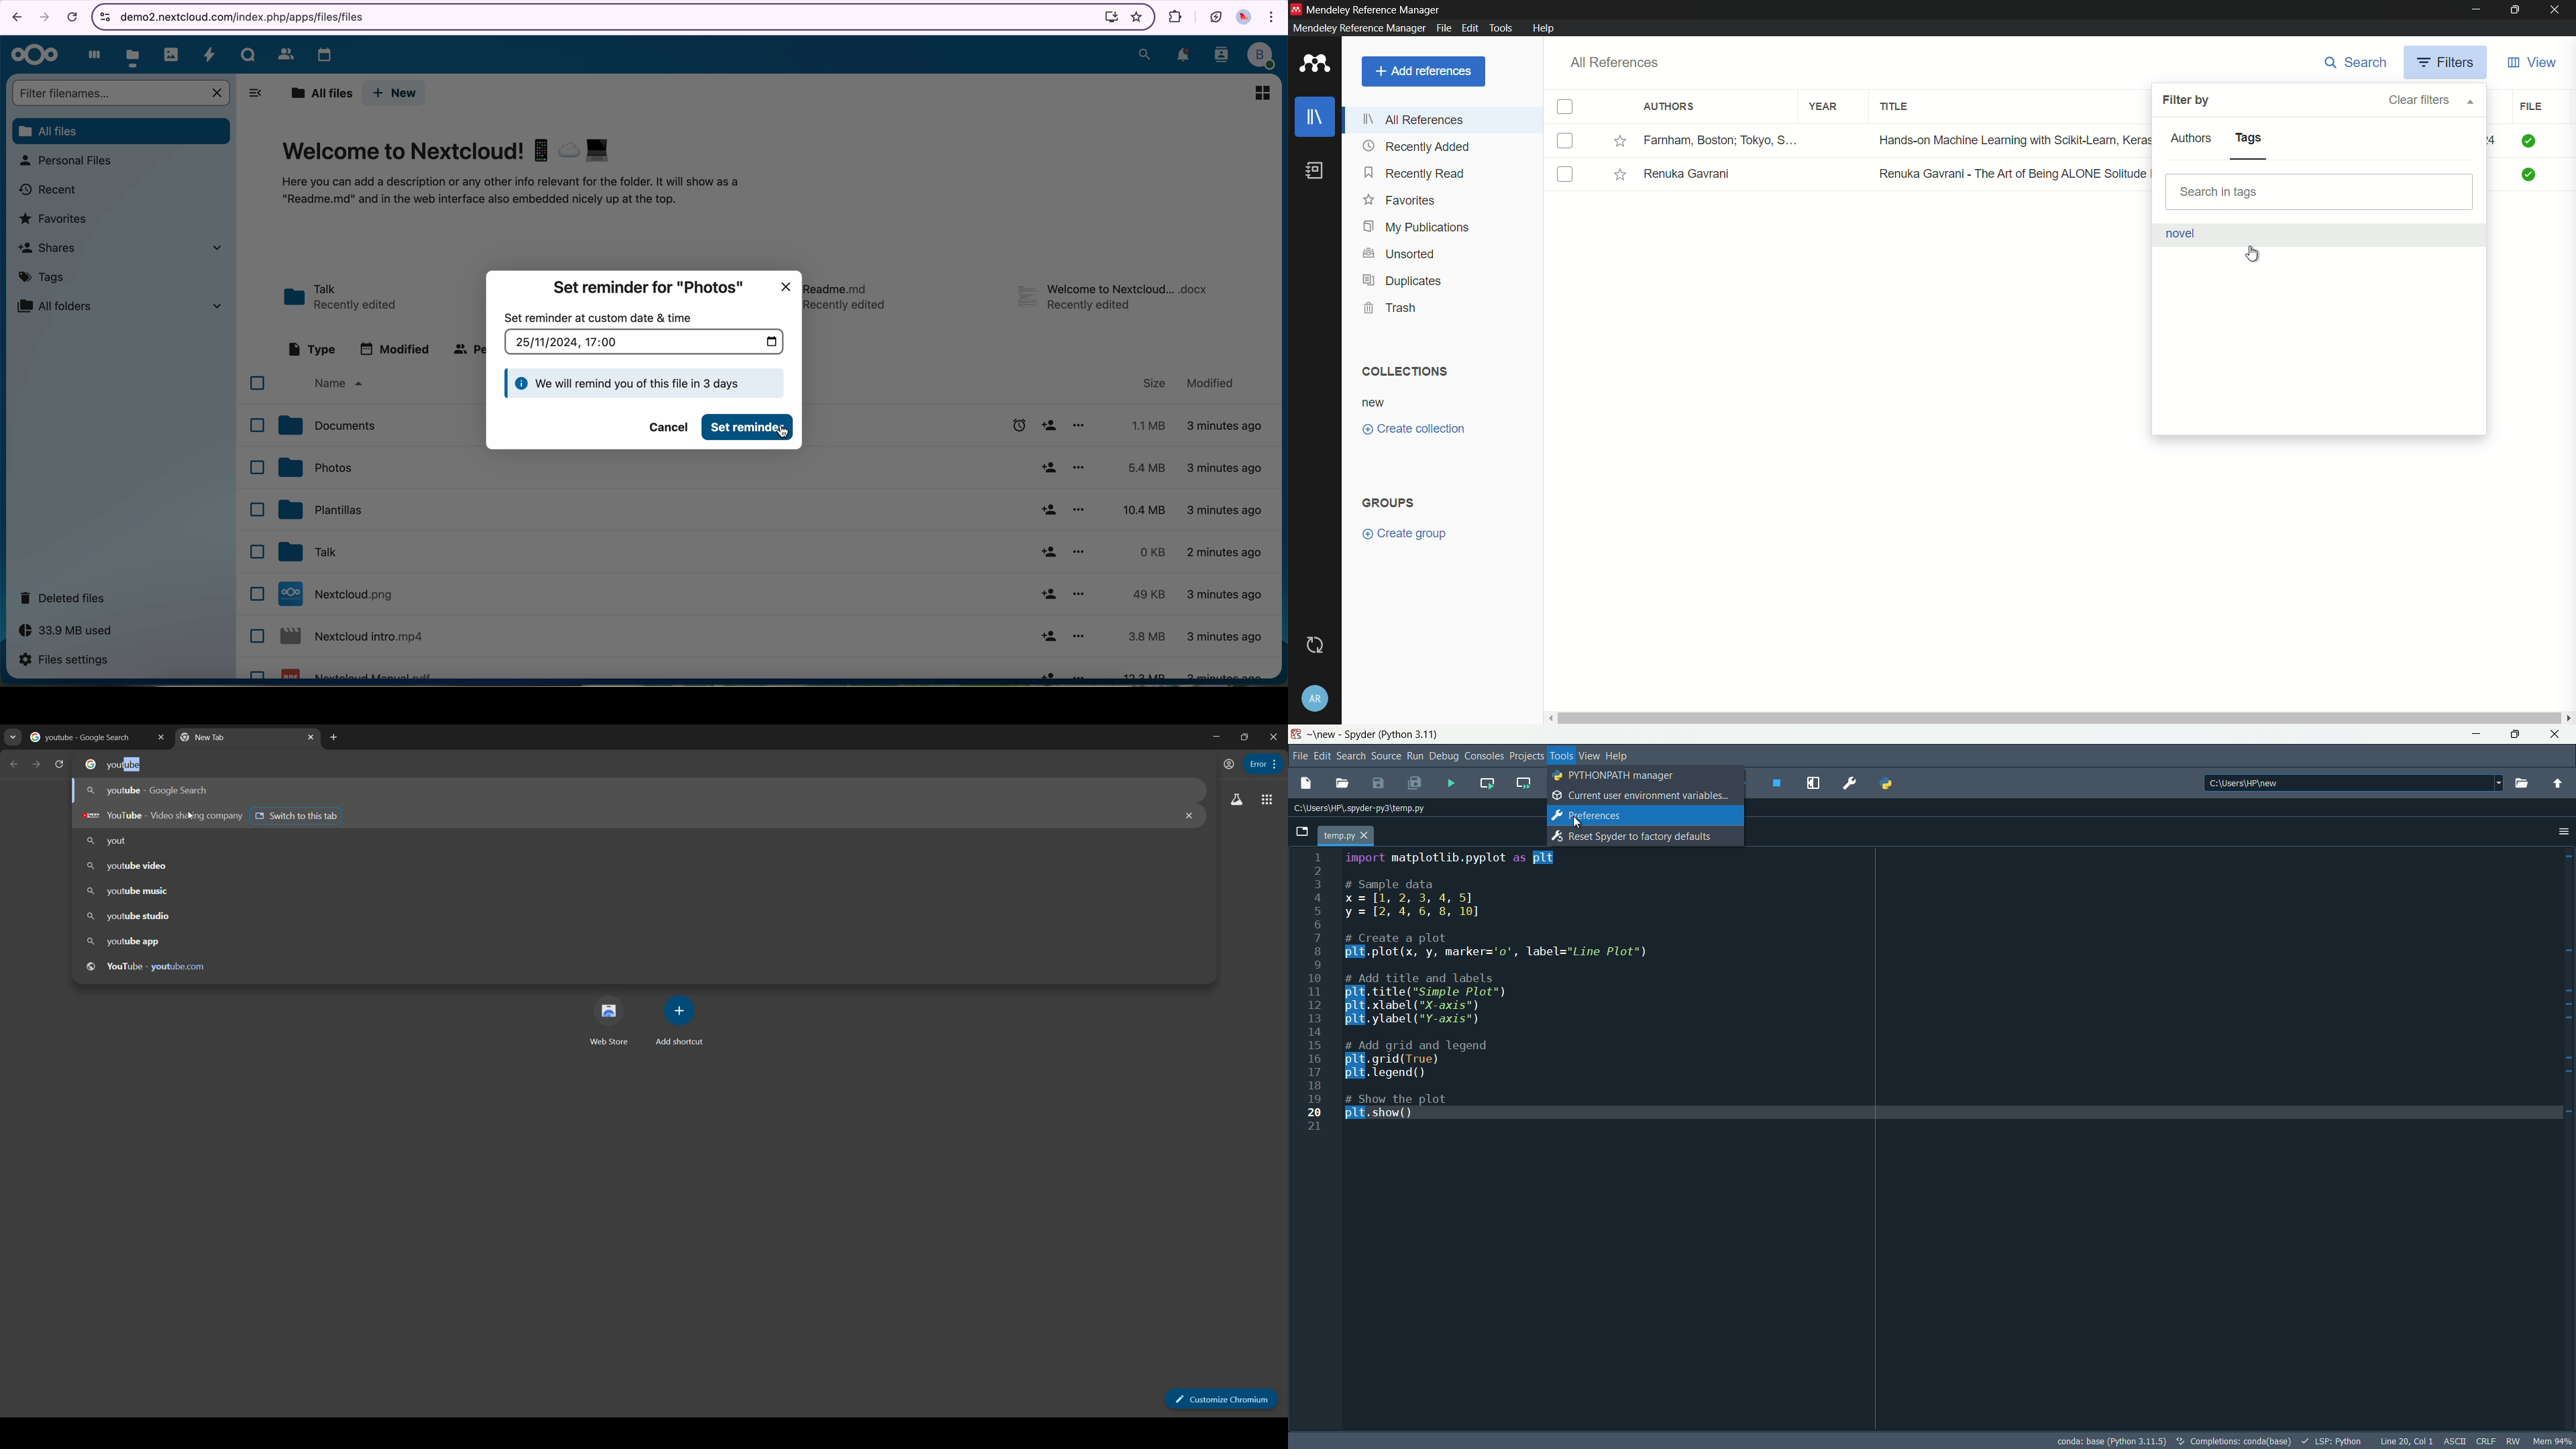  I want to click on ~Spyder (Python 3.11), so click(1380, 734).